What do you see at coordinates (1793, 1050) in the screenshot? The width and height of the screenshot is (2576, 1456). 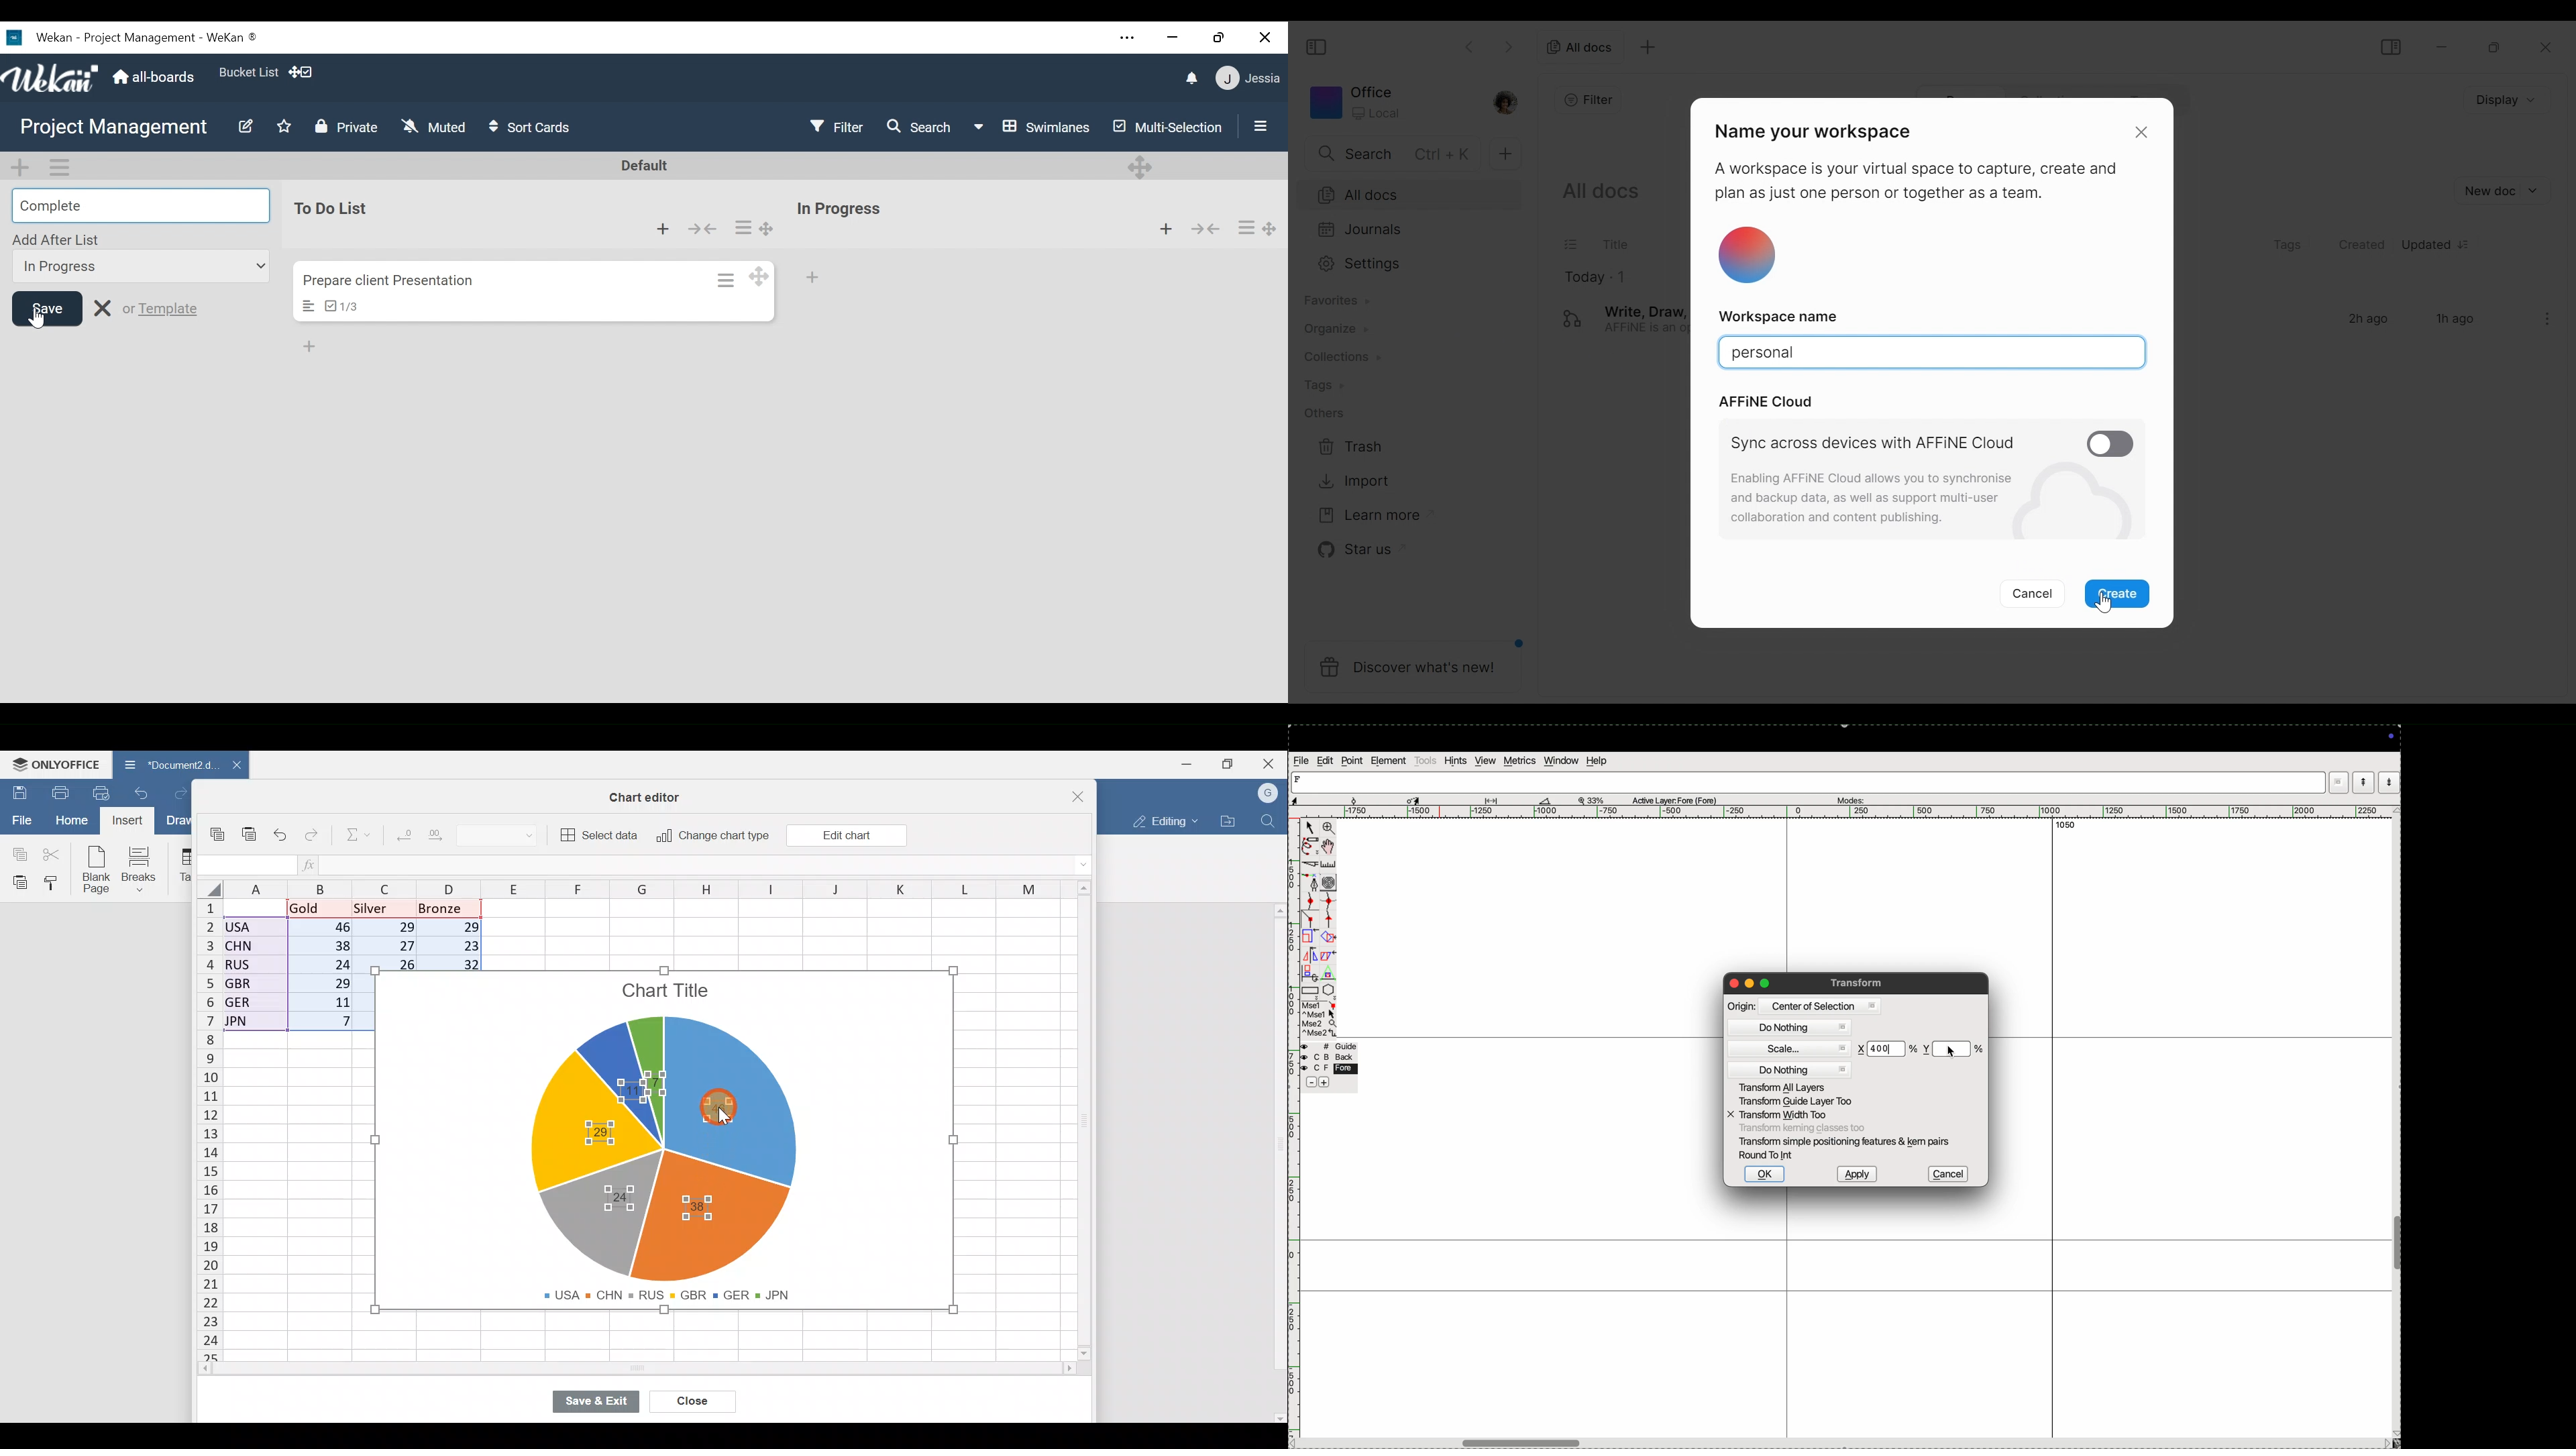 I see `scale` at bounding box center [1793, 1050].